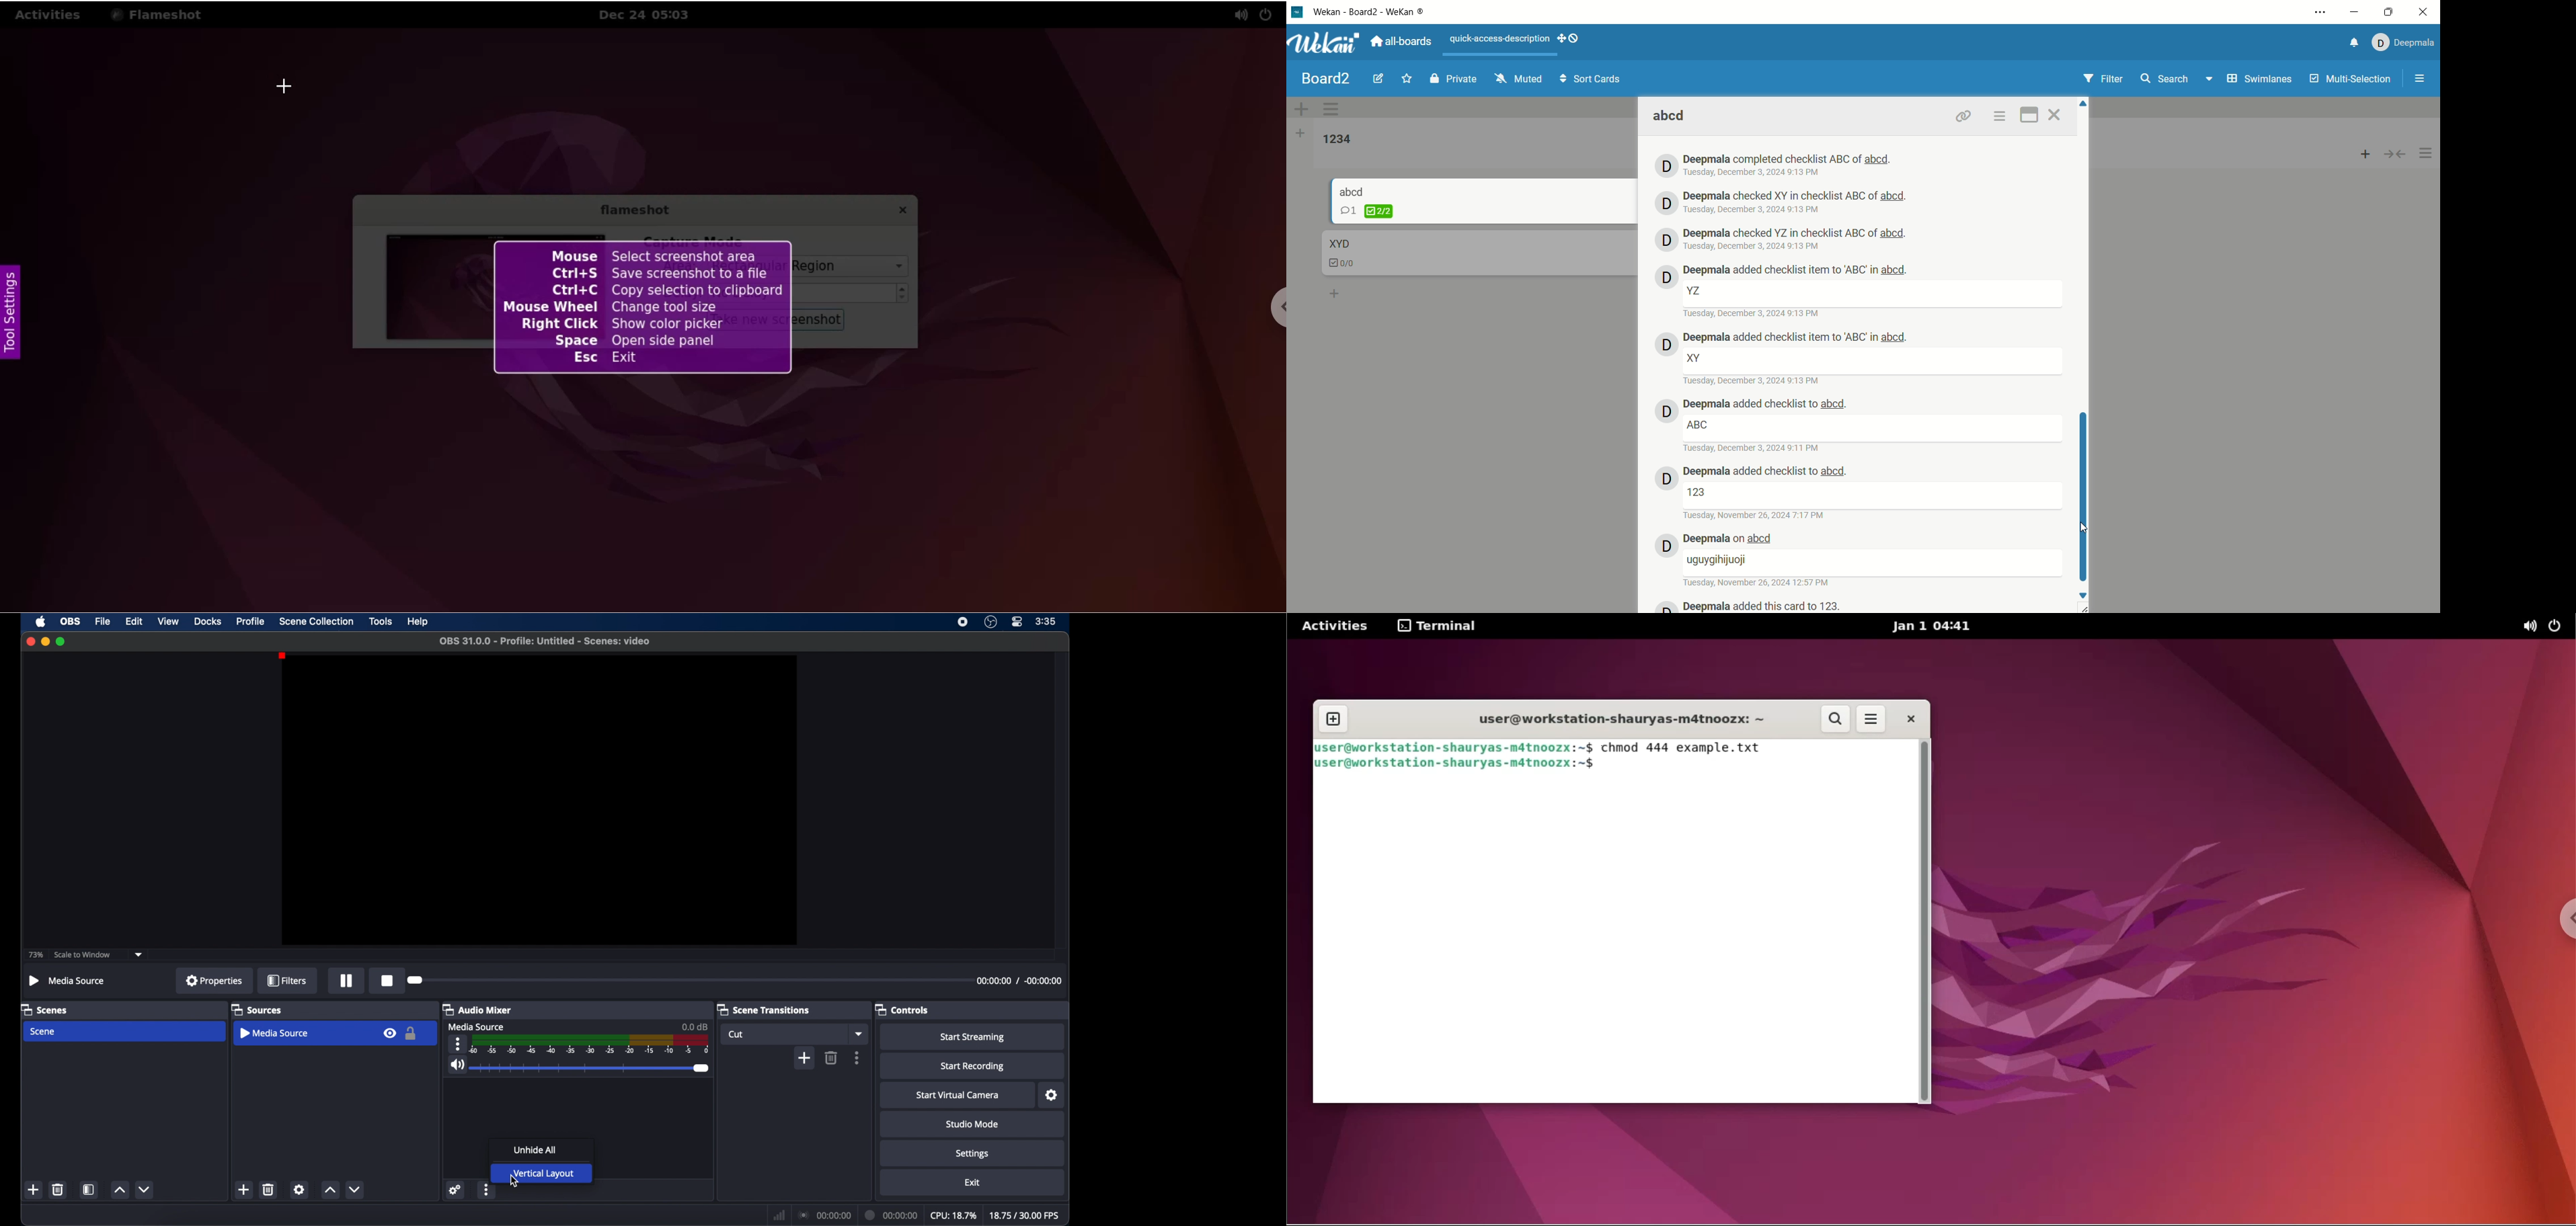 The height and width of the screenshot is (1232, 2576). Describe the element at coordinates (763, 1009) in the screenshot. I see `scene transitions` at that location.